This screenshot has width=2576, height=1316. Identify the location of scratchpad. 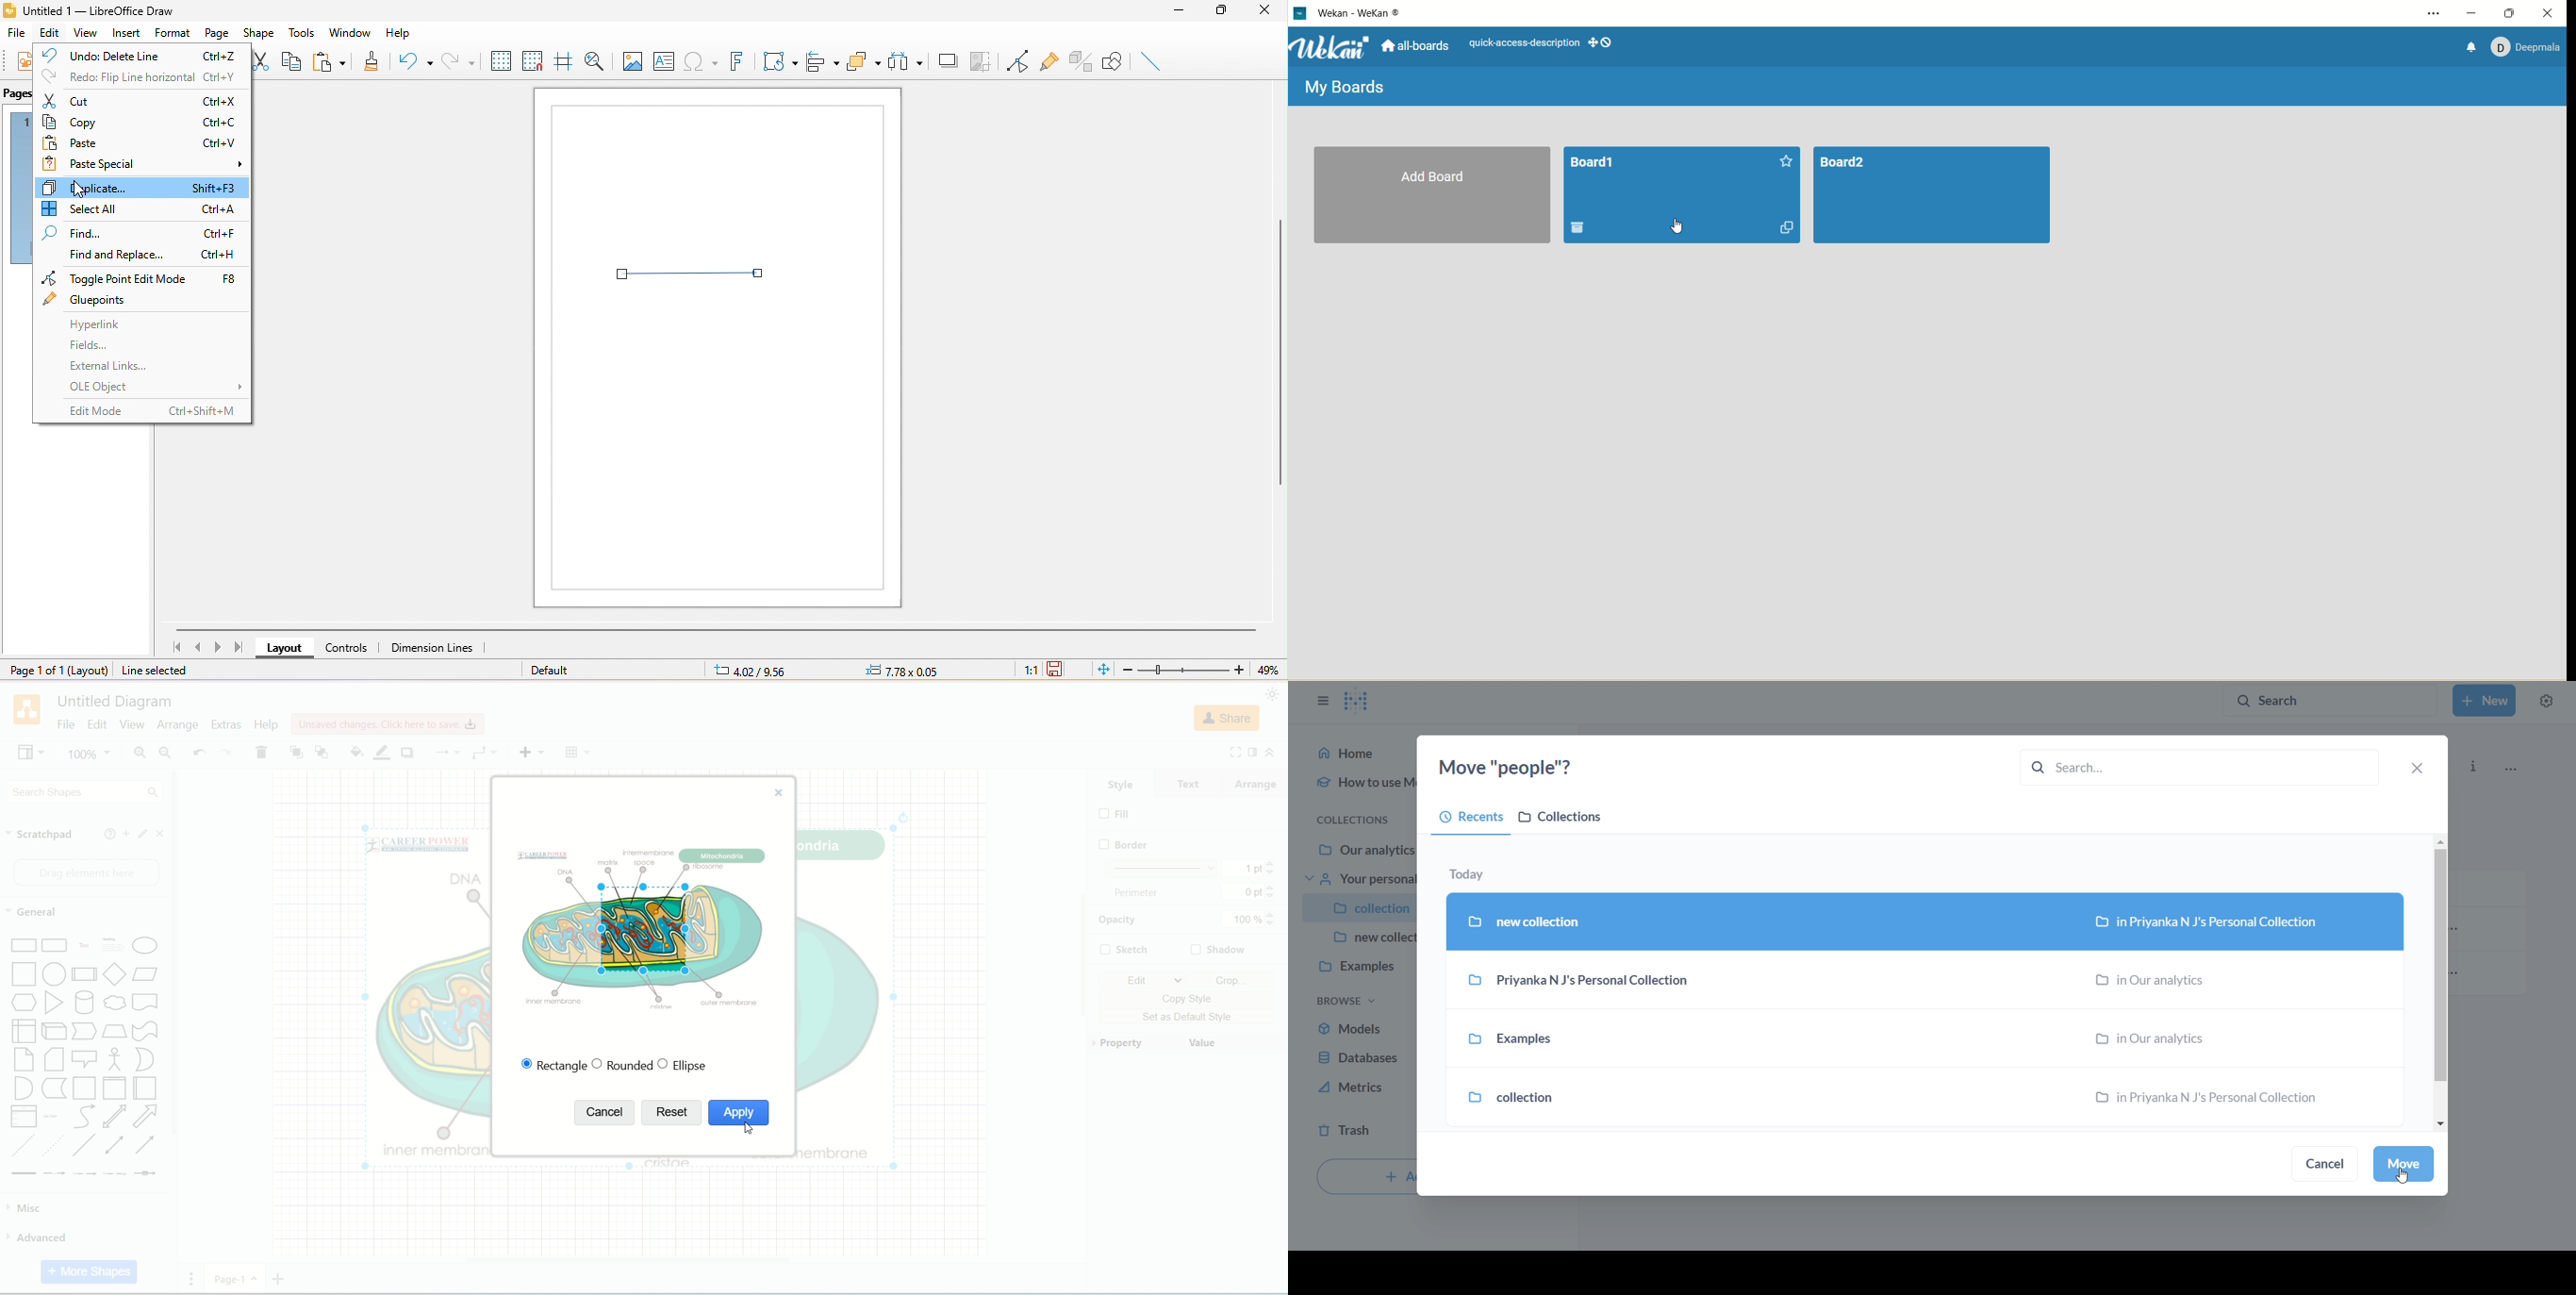
(41, 836).